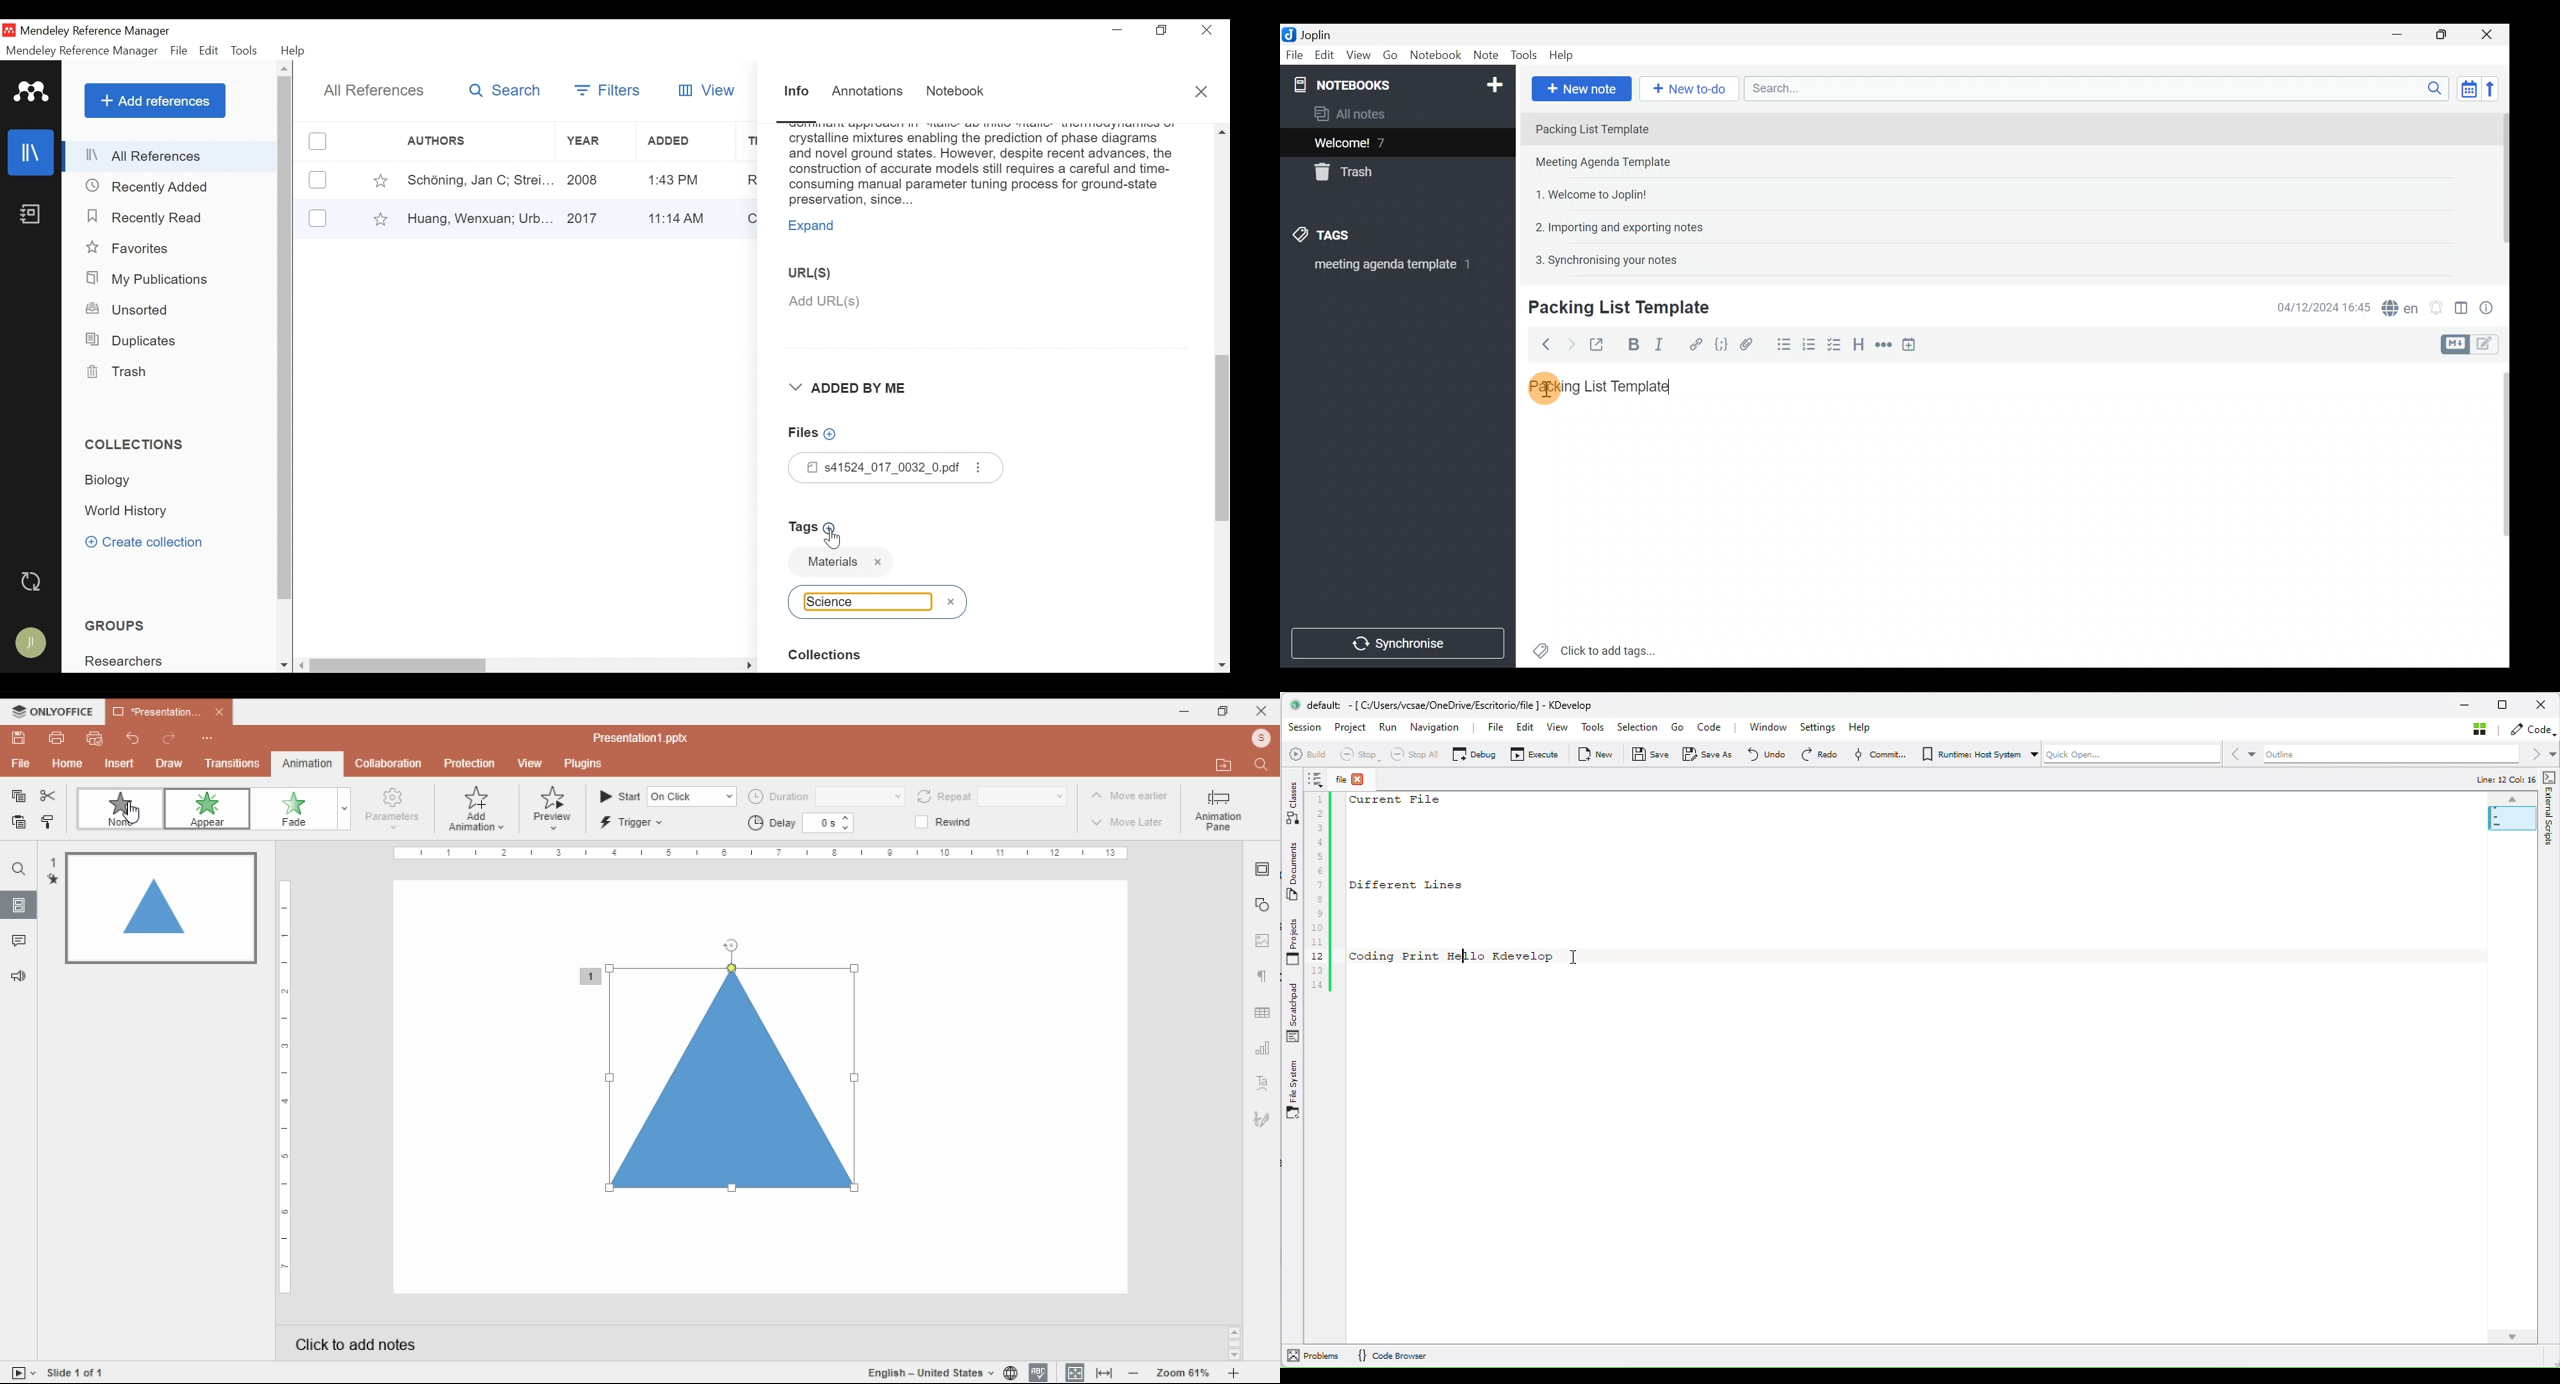 The width and height of the screenshot is (2576, 1400). Describe the element at coordinates (82, 53) in the screenshot. I see `Mendeley Reference Manager` at that location.